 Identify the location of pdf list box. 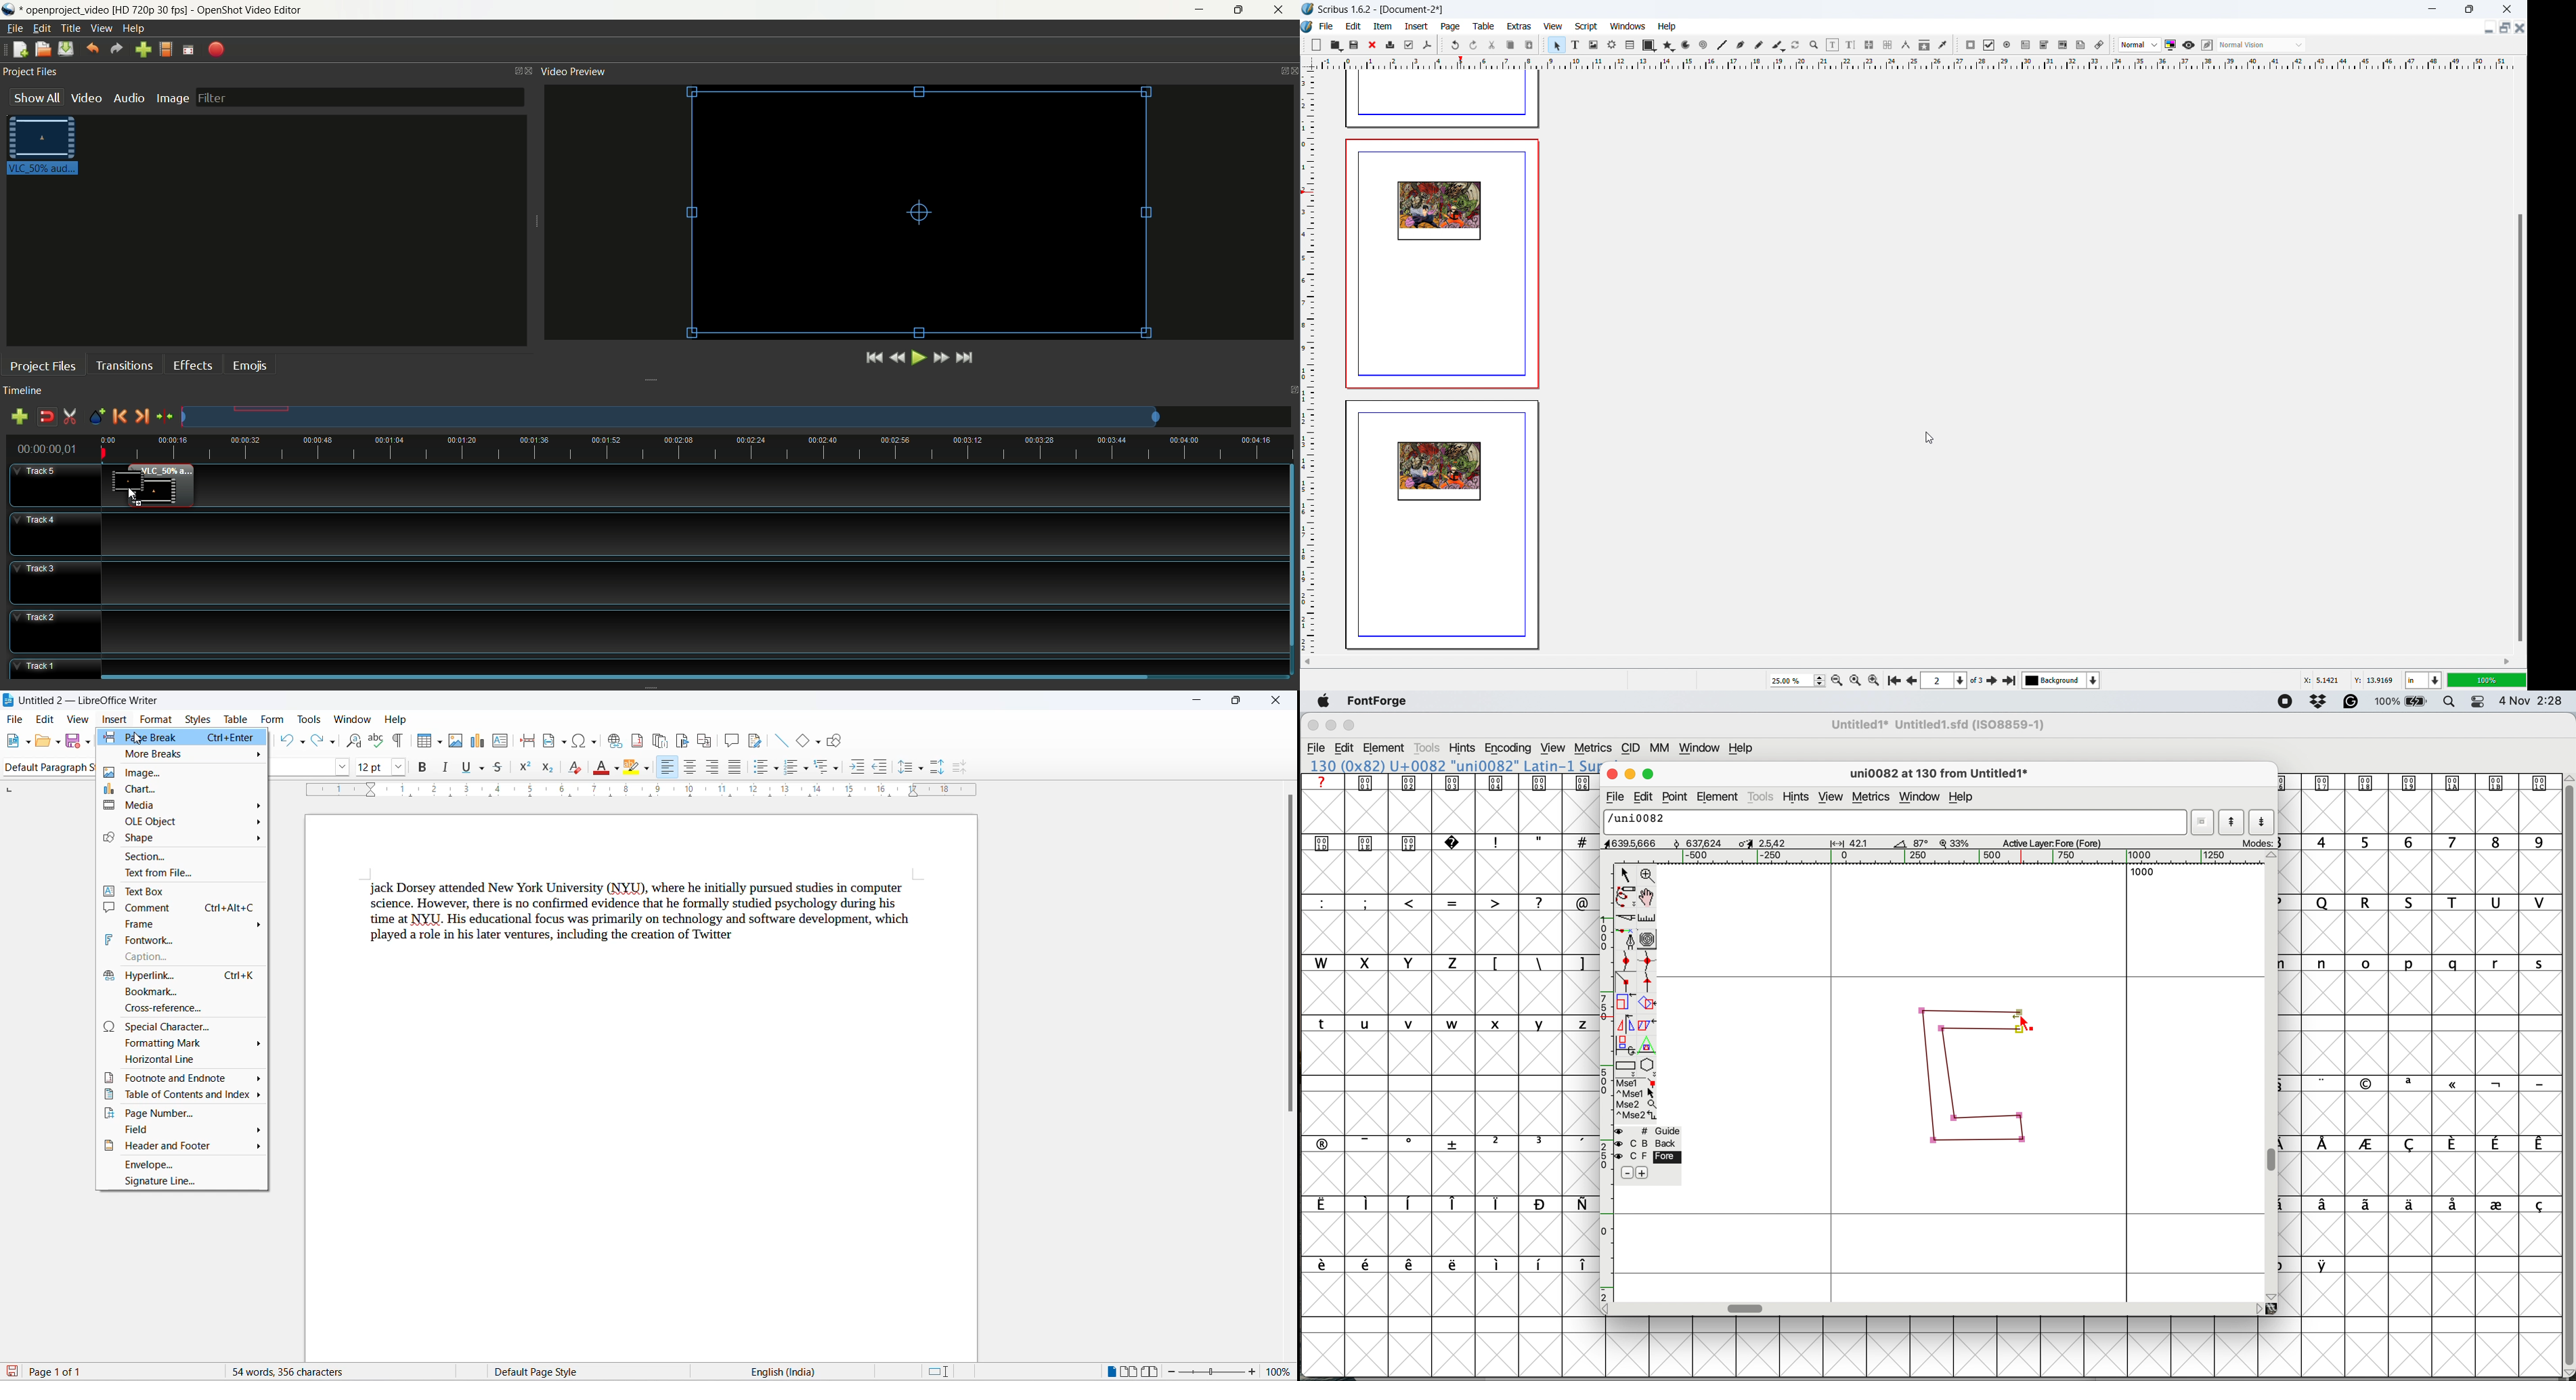
(2063, 45).